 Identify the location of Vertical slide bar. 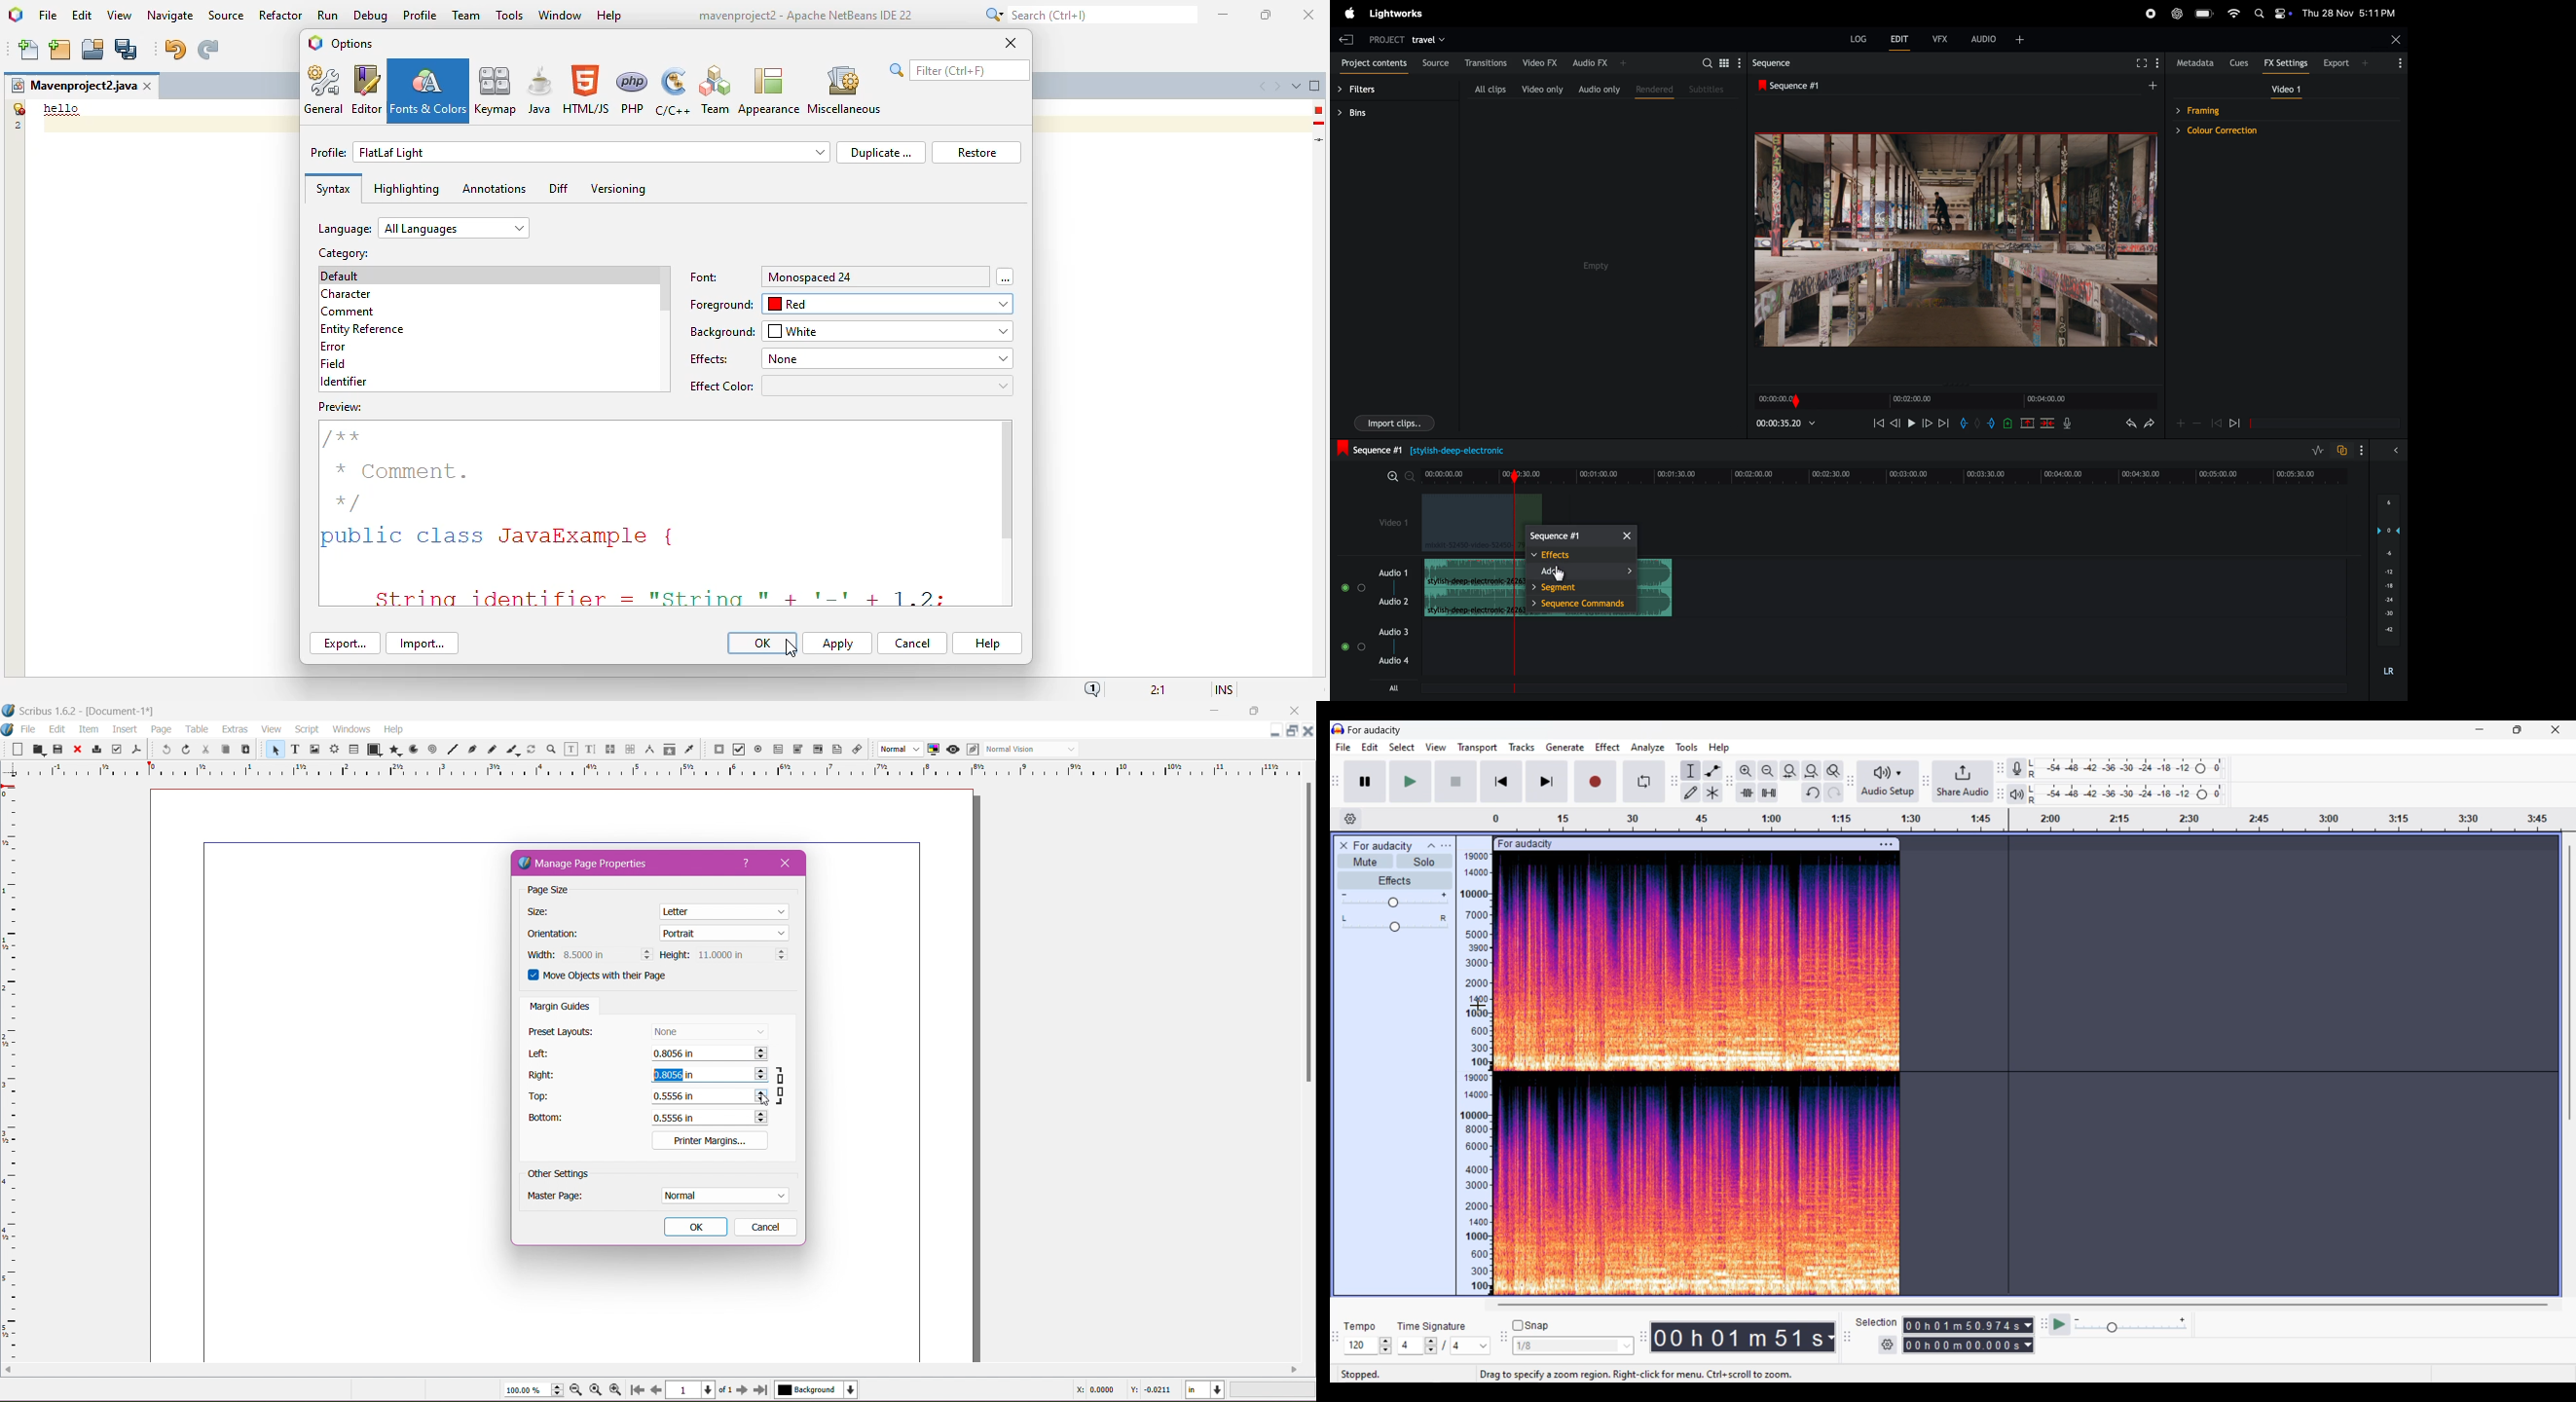
(2570, 983).